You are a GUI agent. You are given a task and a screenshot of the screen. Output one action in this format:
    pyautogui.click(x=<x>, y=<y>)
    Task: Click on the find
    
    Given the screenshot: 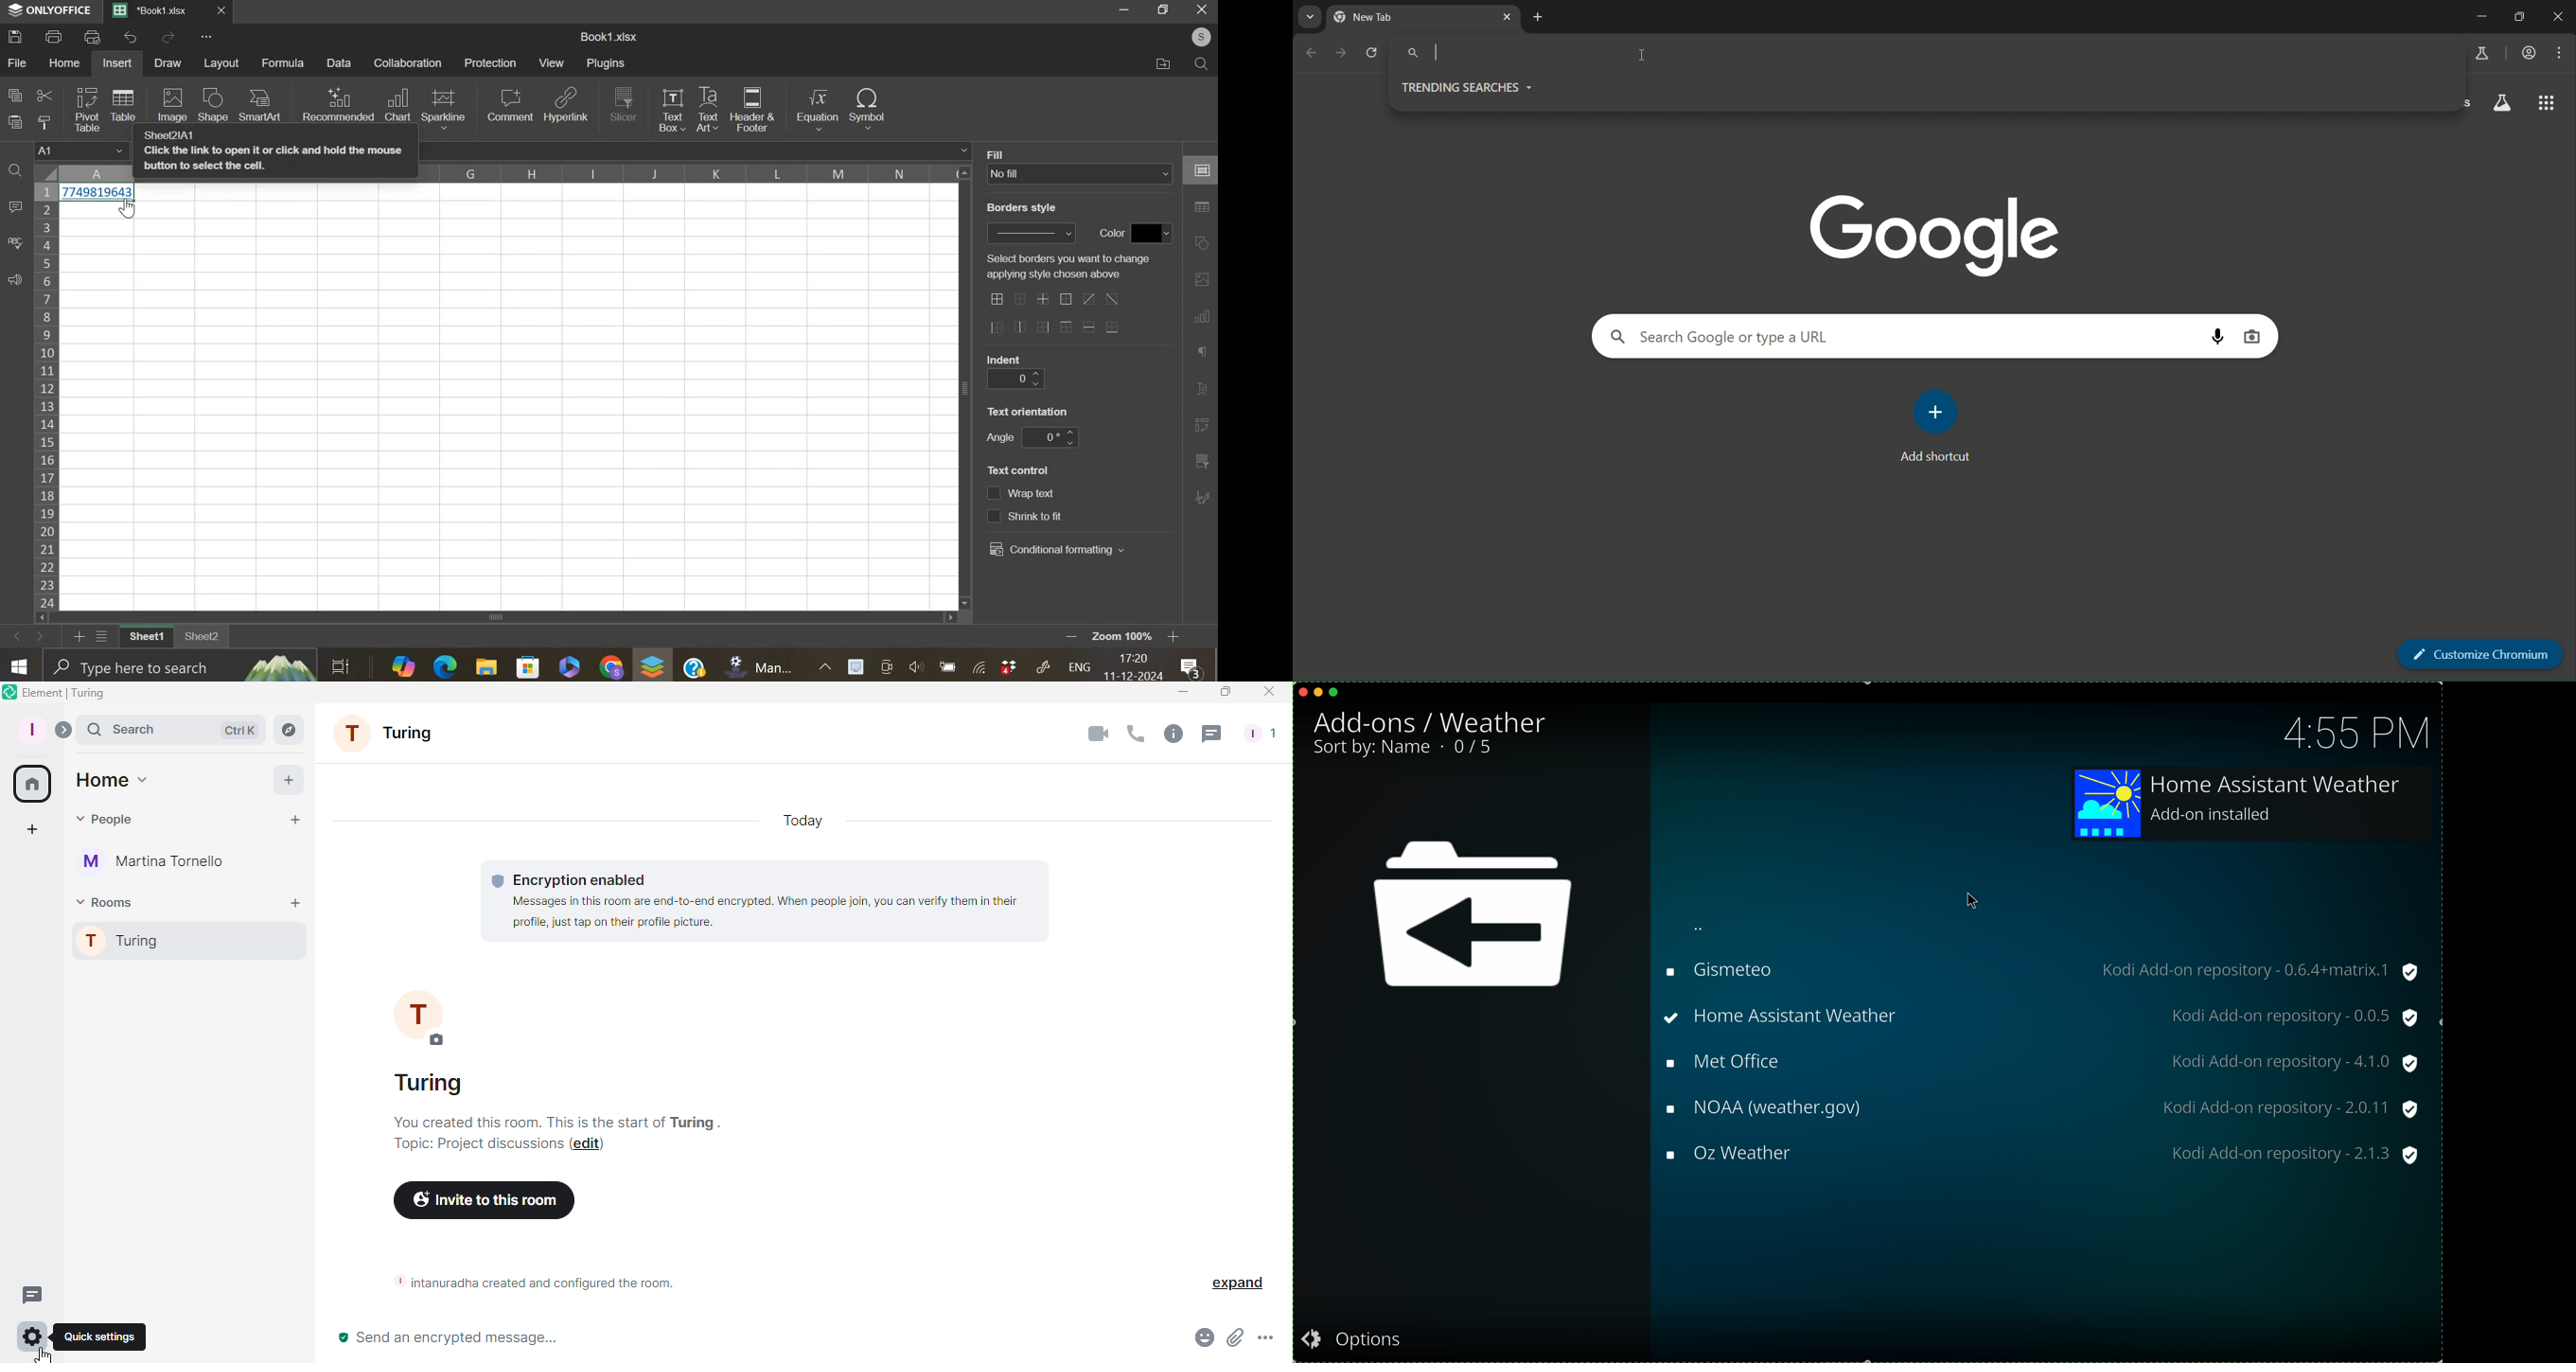 What is the action you would take?
    pyautogui.click(x=1199, y=64)
    